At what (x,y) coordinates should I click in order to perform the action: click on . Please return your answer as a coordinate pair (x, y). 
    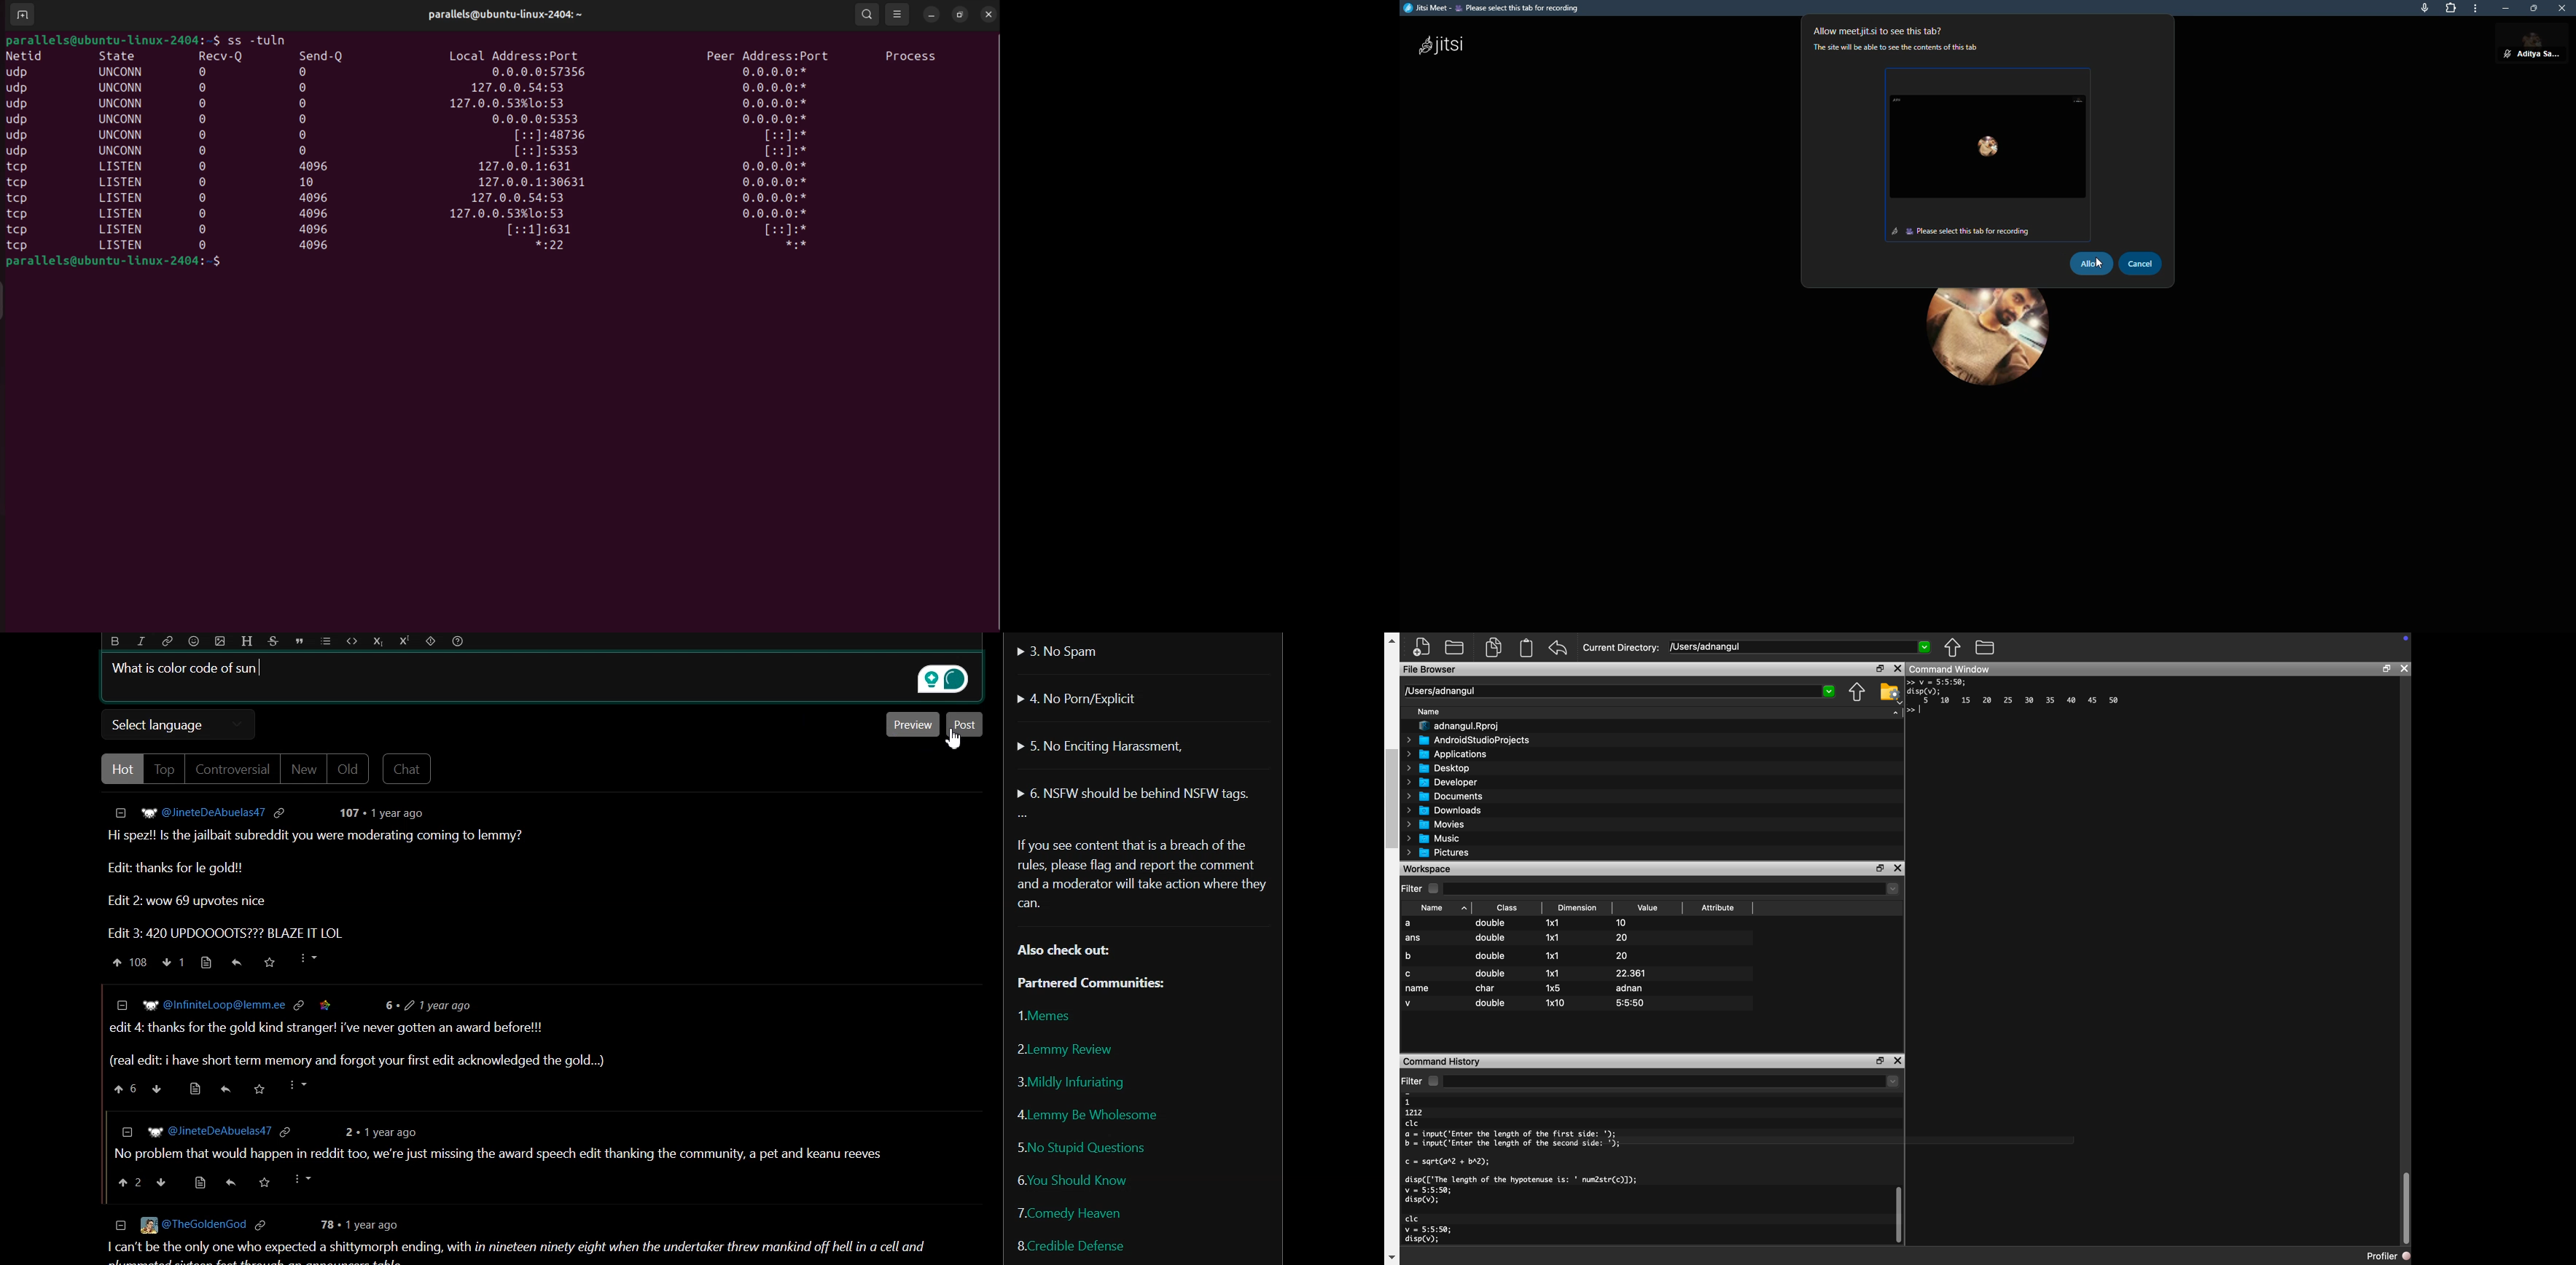
    Looking at the image, I should click on (201, 215).